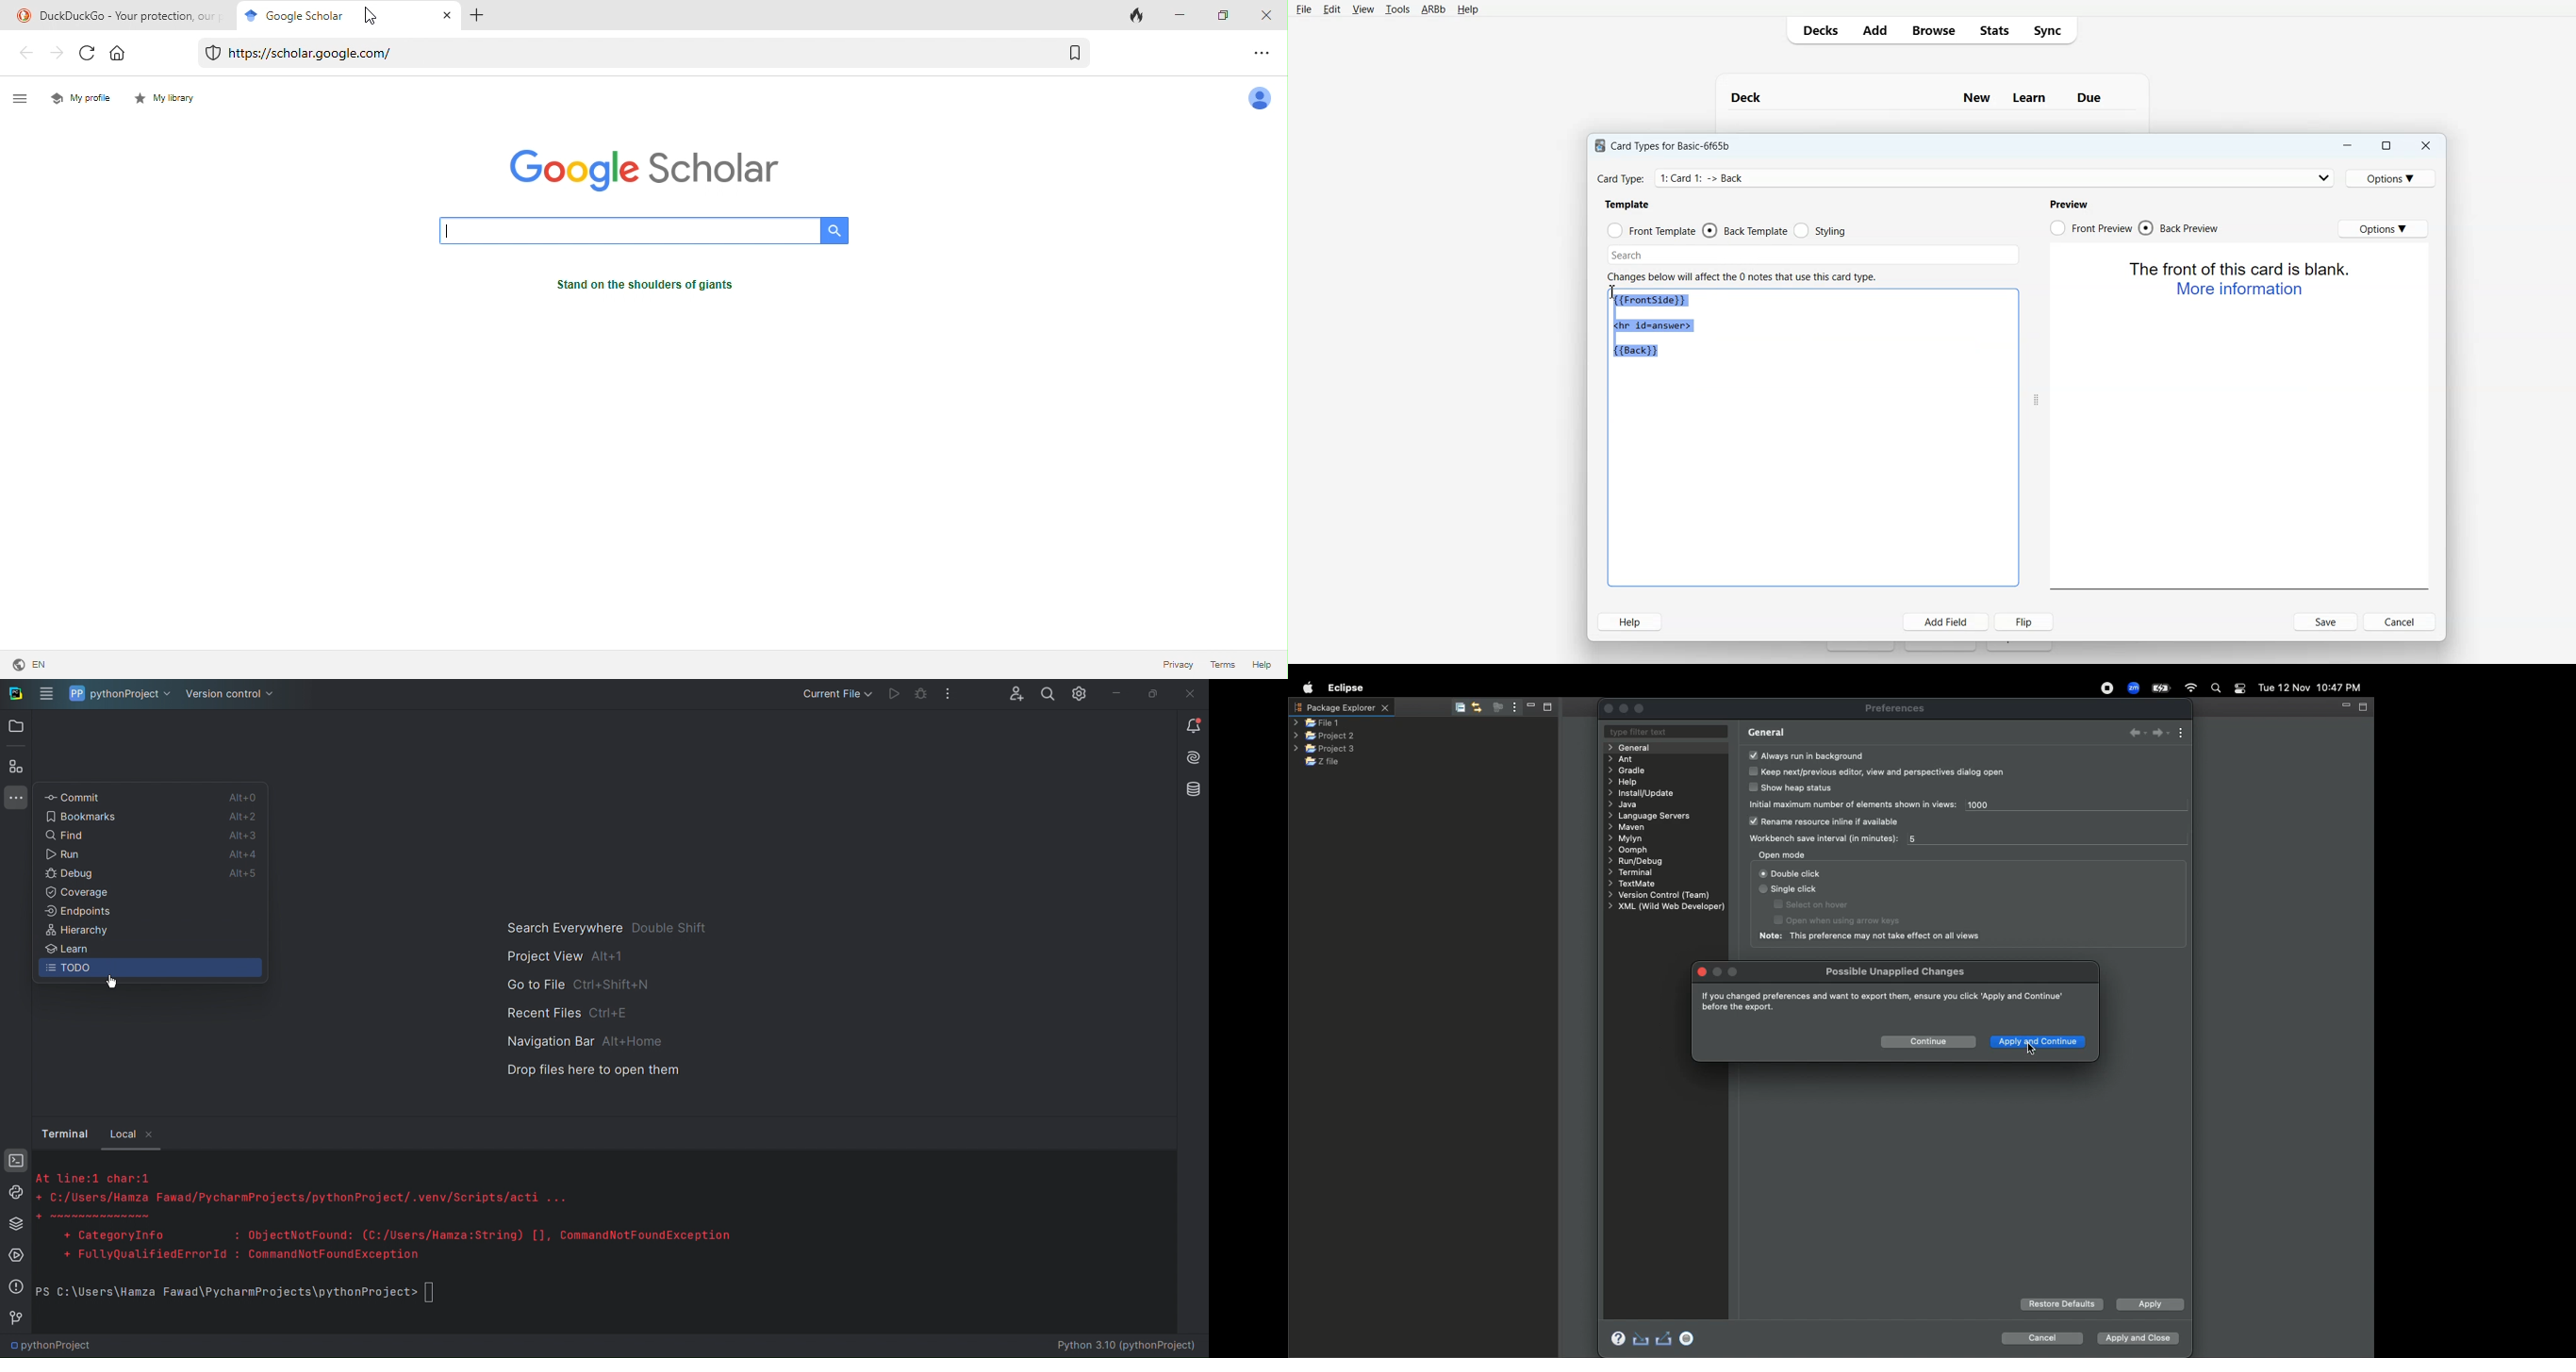 The image size is (2576, 1372). Describe the element at coordinates (2090, 227) in the screenshot. I see `Front Preview` at that location.